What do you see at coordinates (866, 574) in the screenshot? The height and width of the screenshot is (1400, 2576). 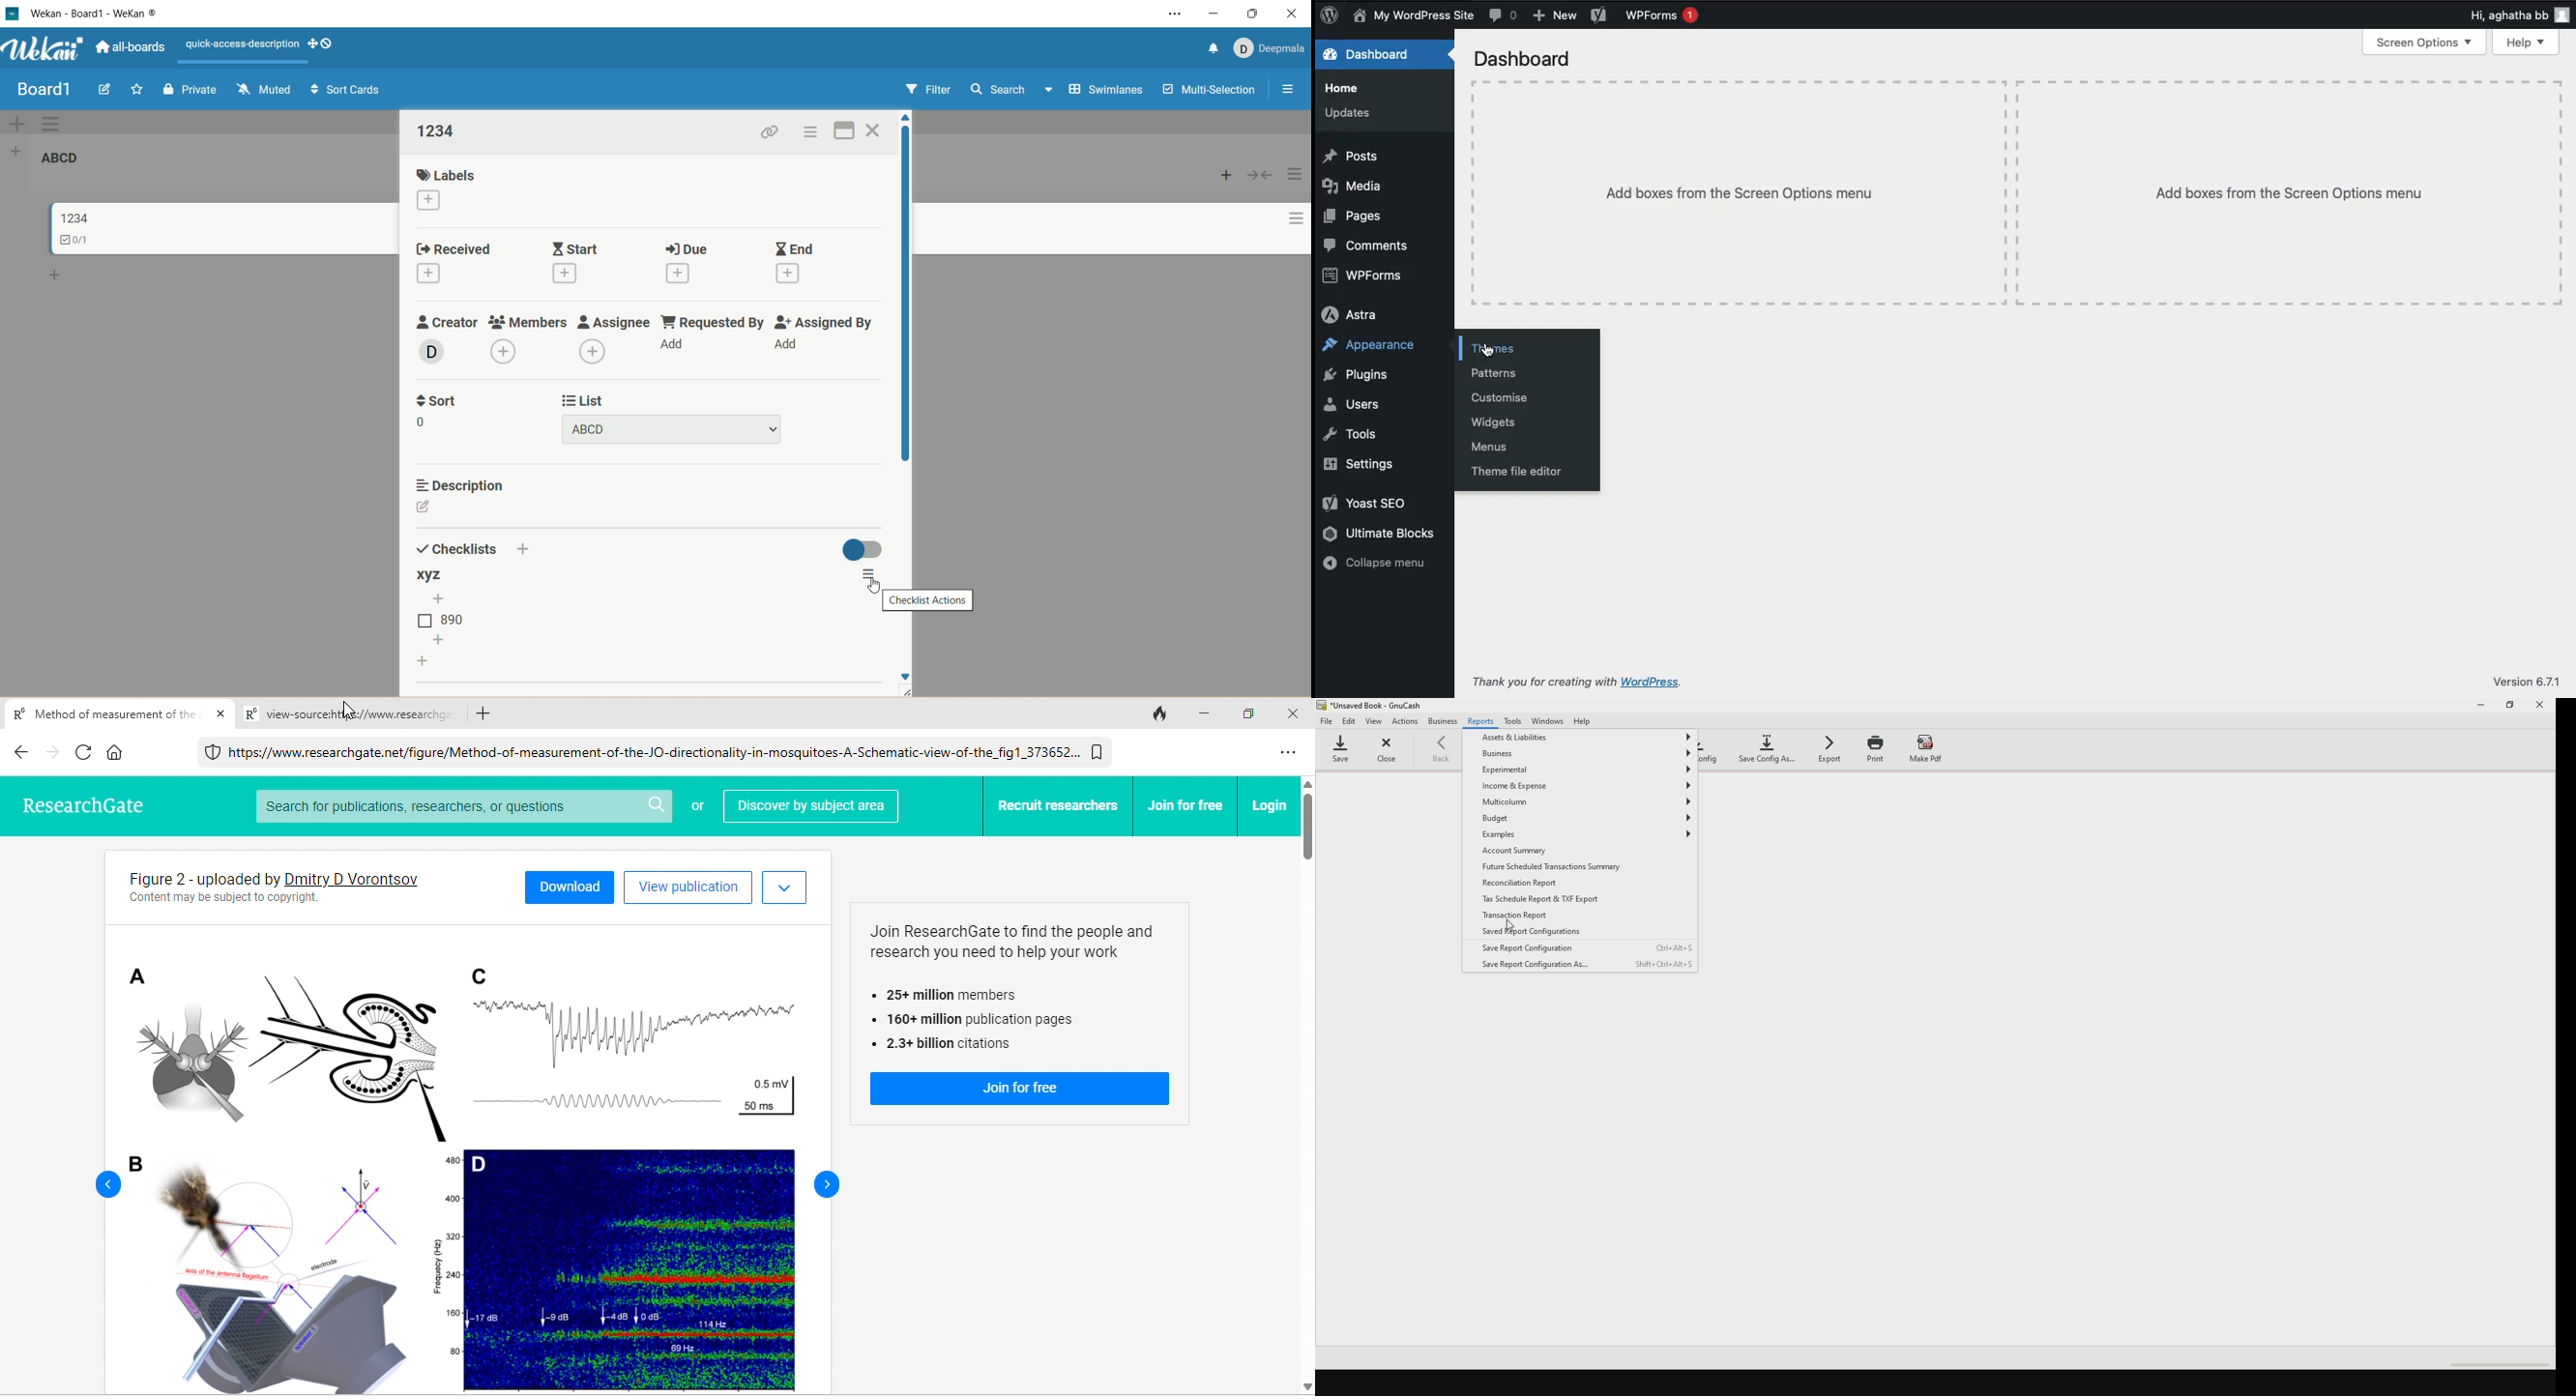 I see `options` at bounding box center [866, 574].